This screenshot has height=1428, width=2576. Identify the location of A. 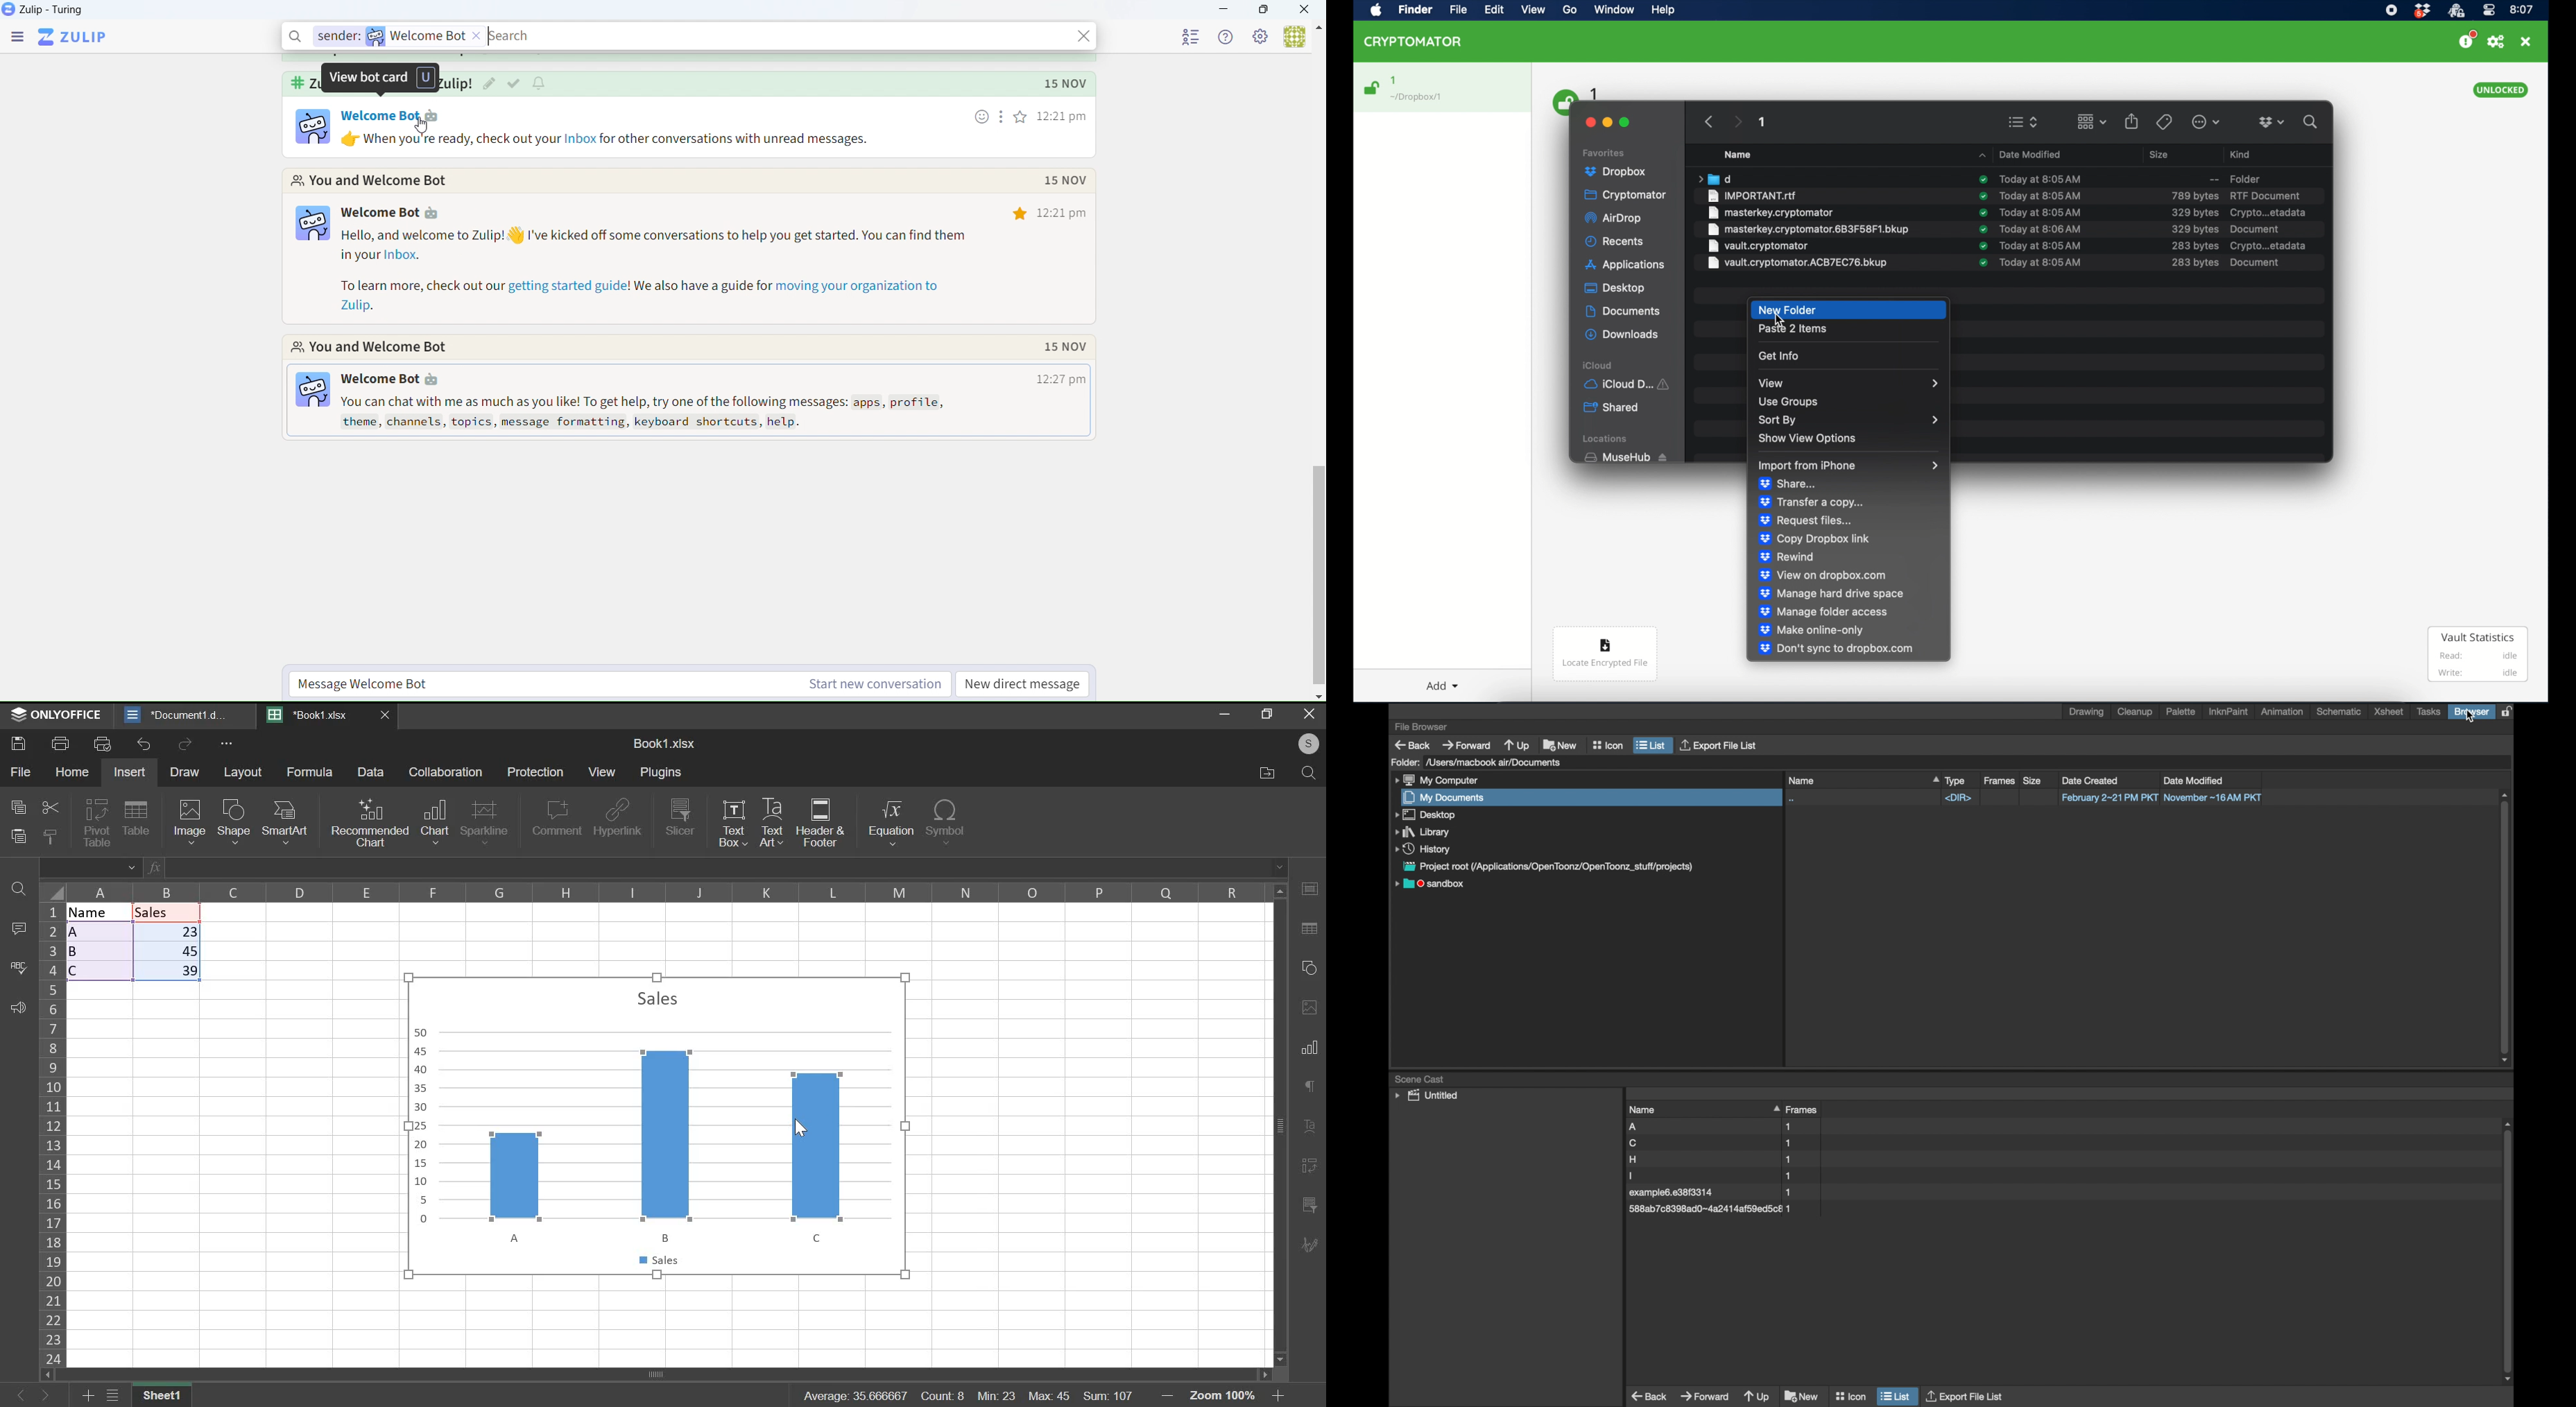
(1673, 1126).